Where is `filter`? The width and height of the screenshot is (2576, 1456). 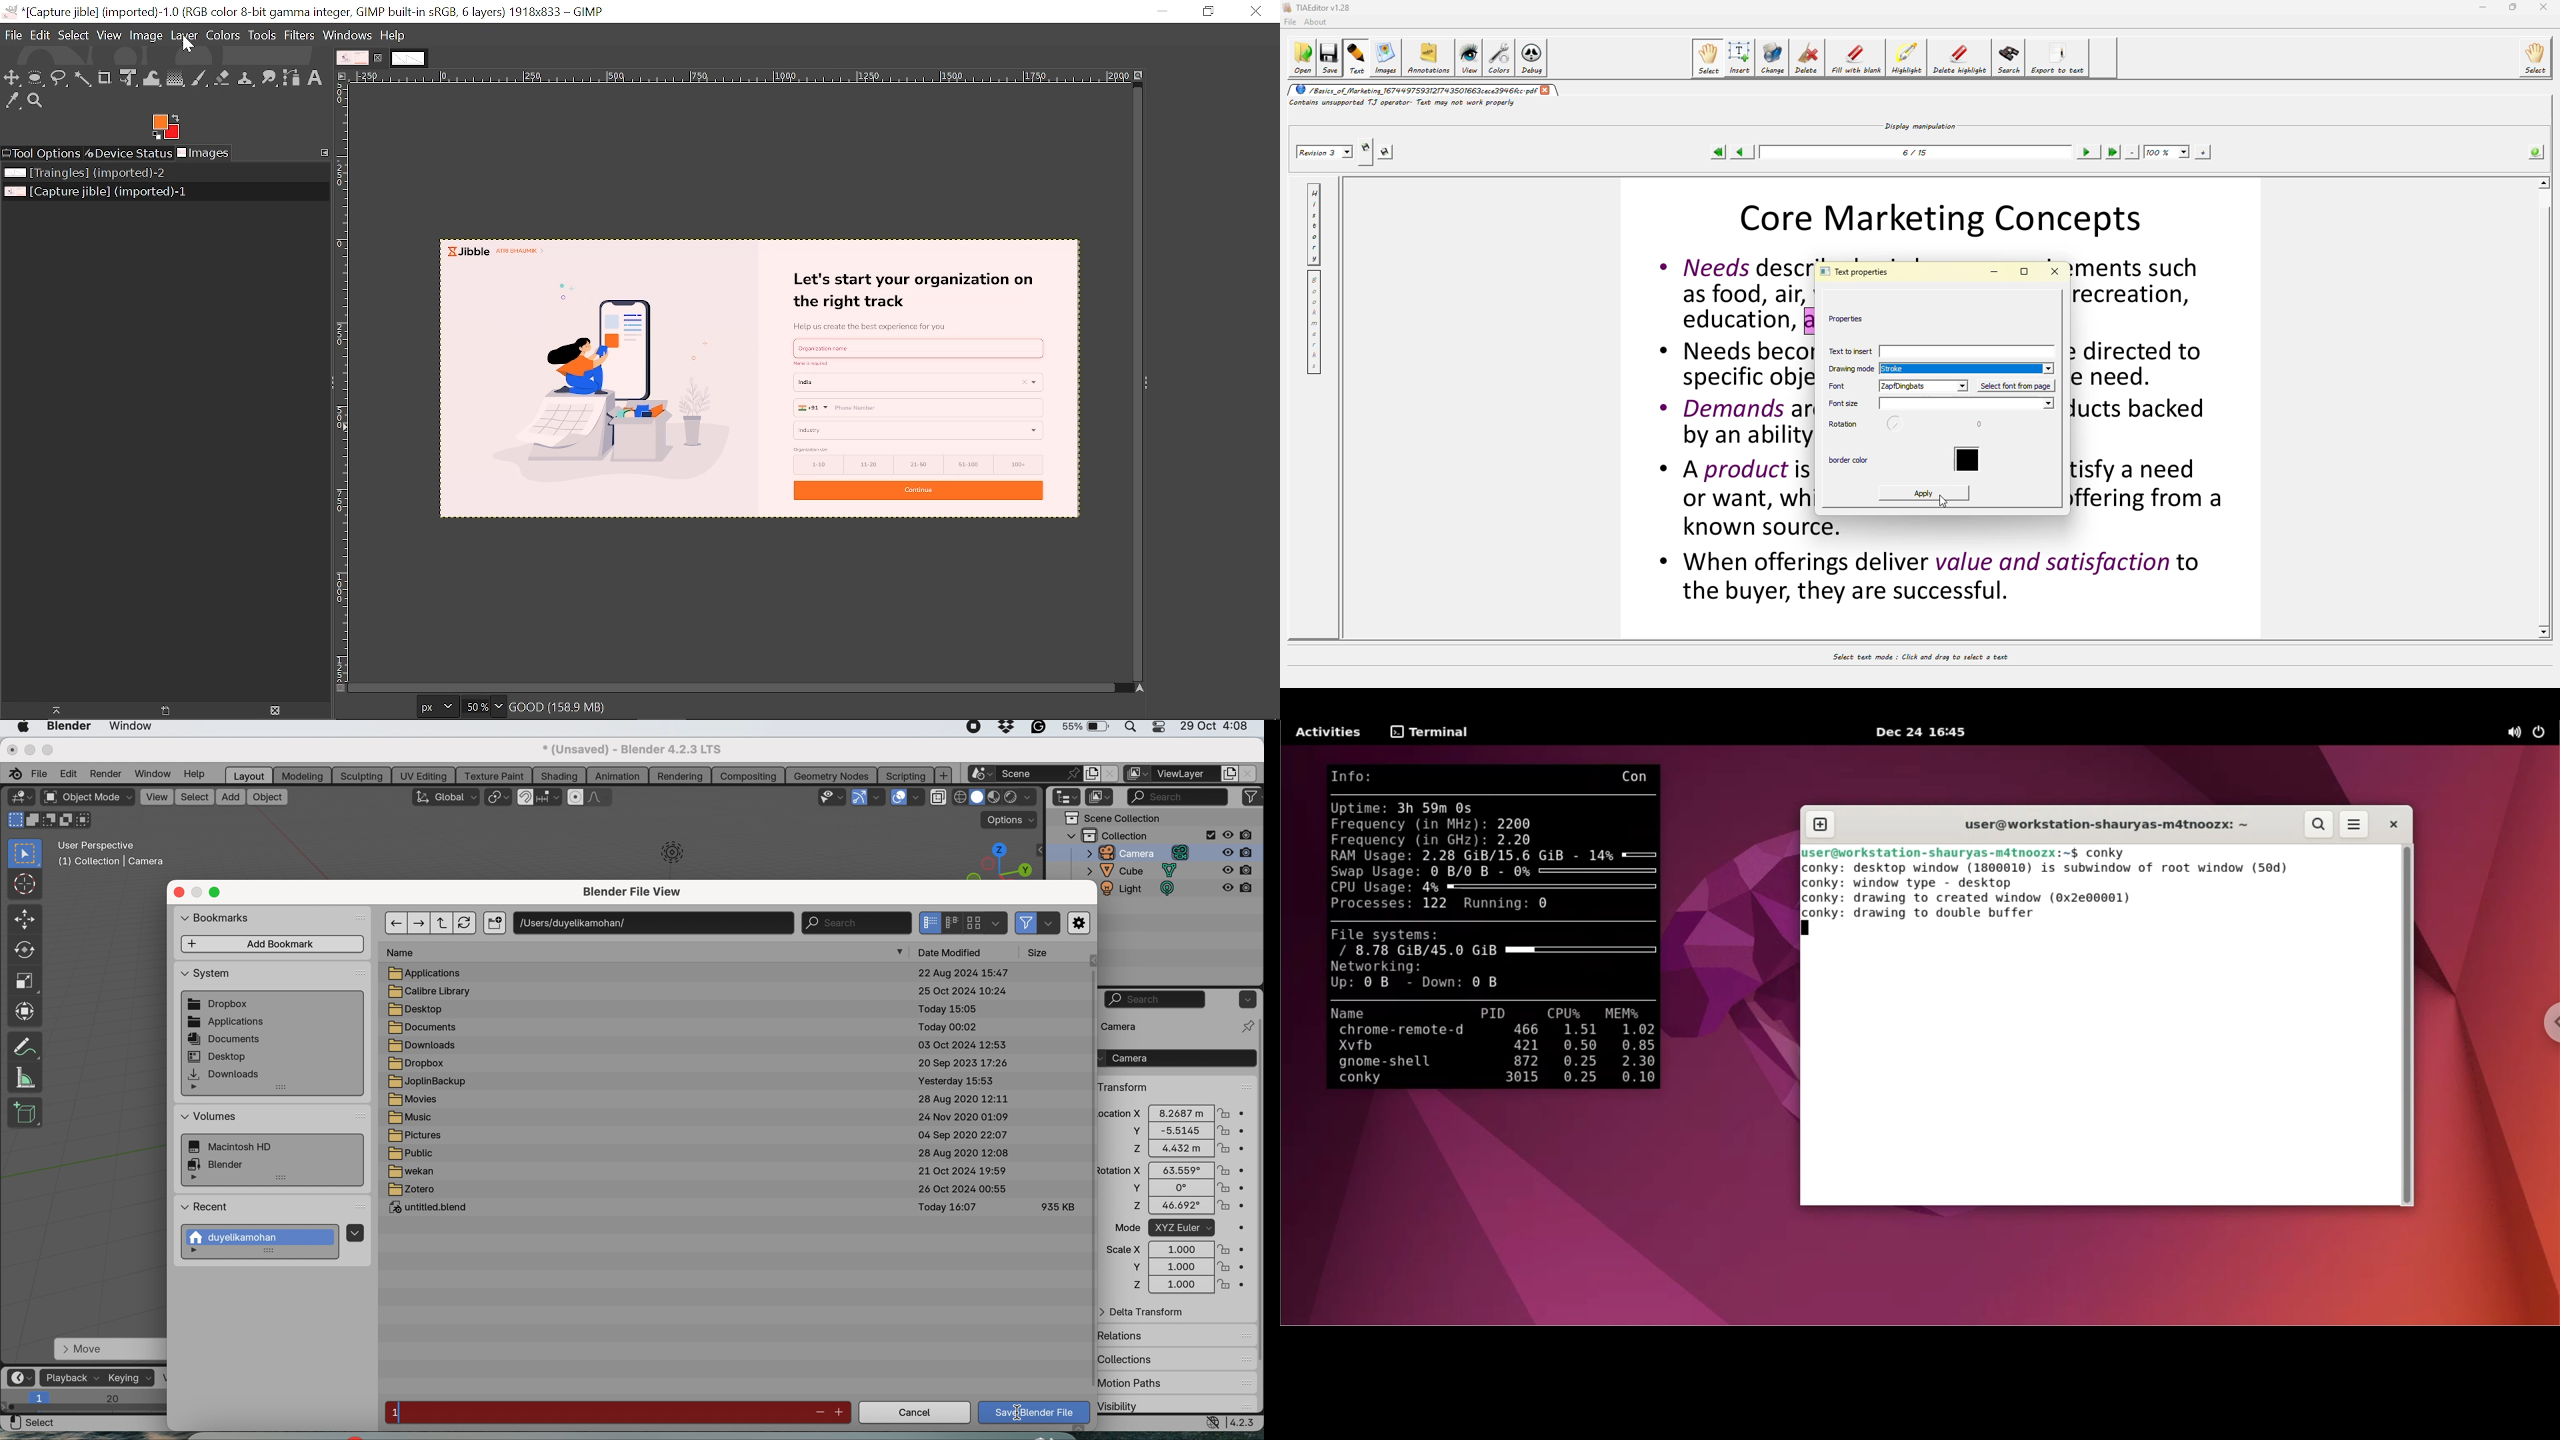
filter is located at coordinates (1027, 922).